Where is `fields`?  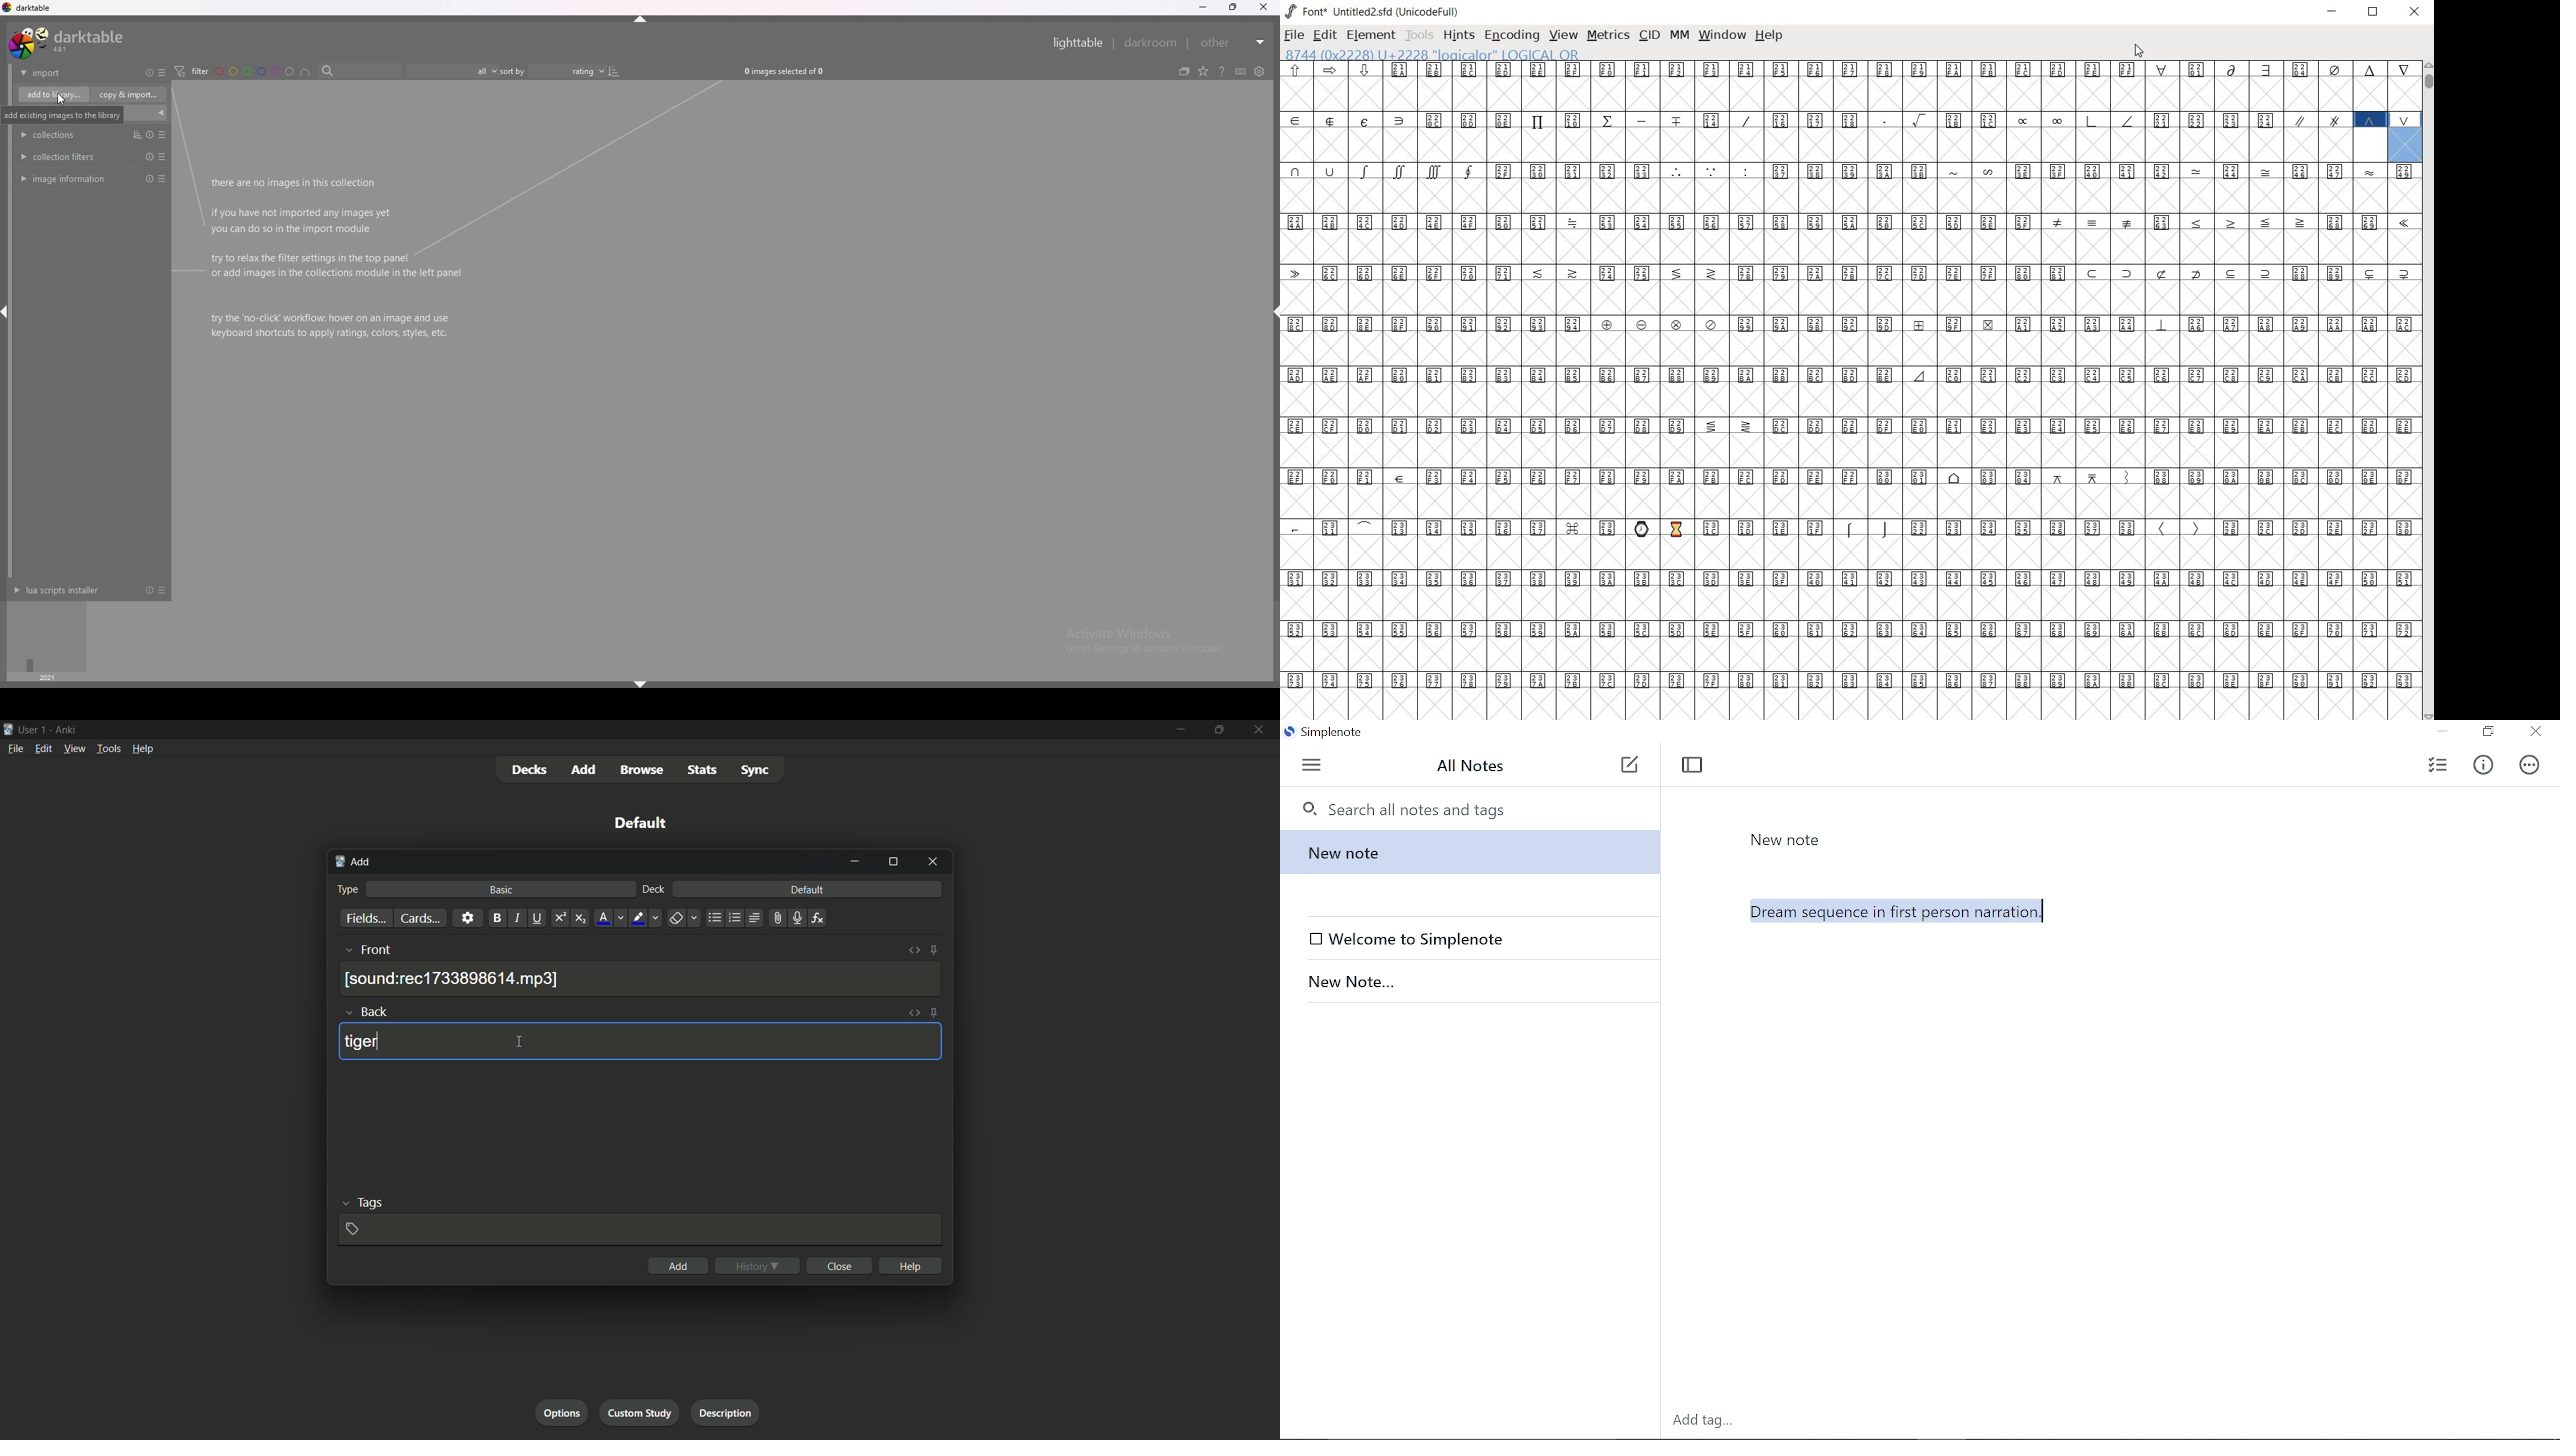 fields is located at coordinates (365, 919).